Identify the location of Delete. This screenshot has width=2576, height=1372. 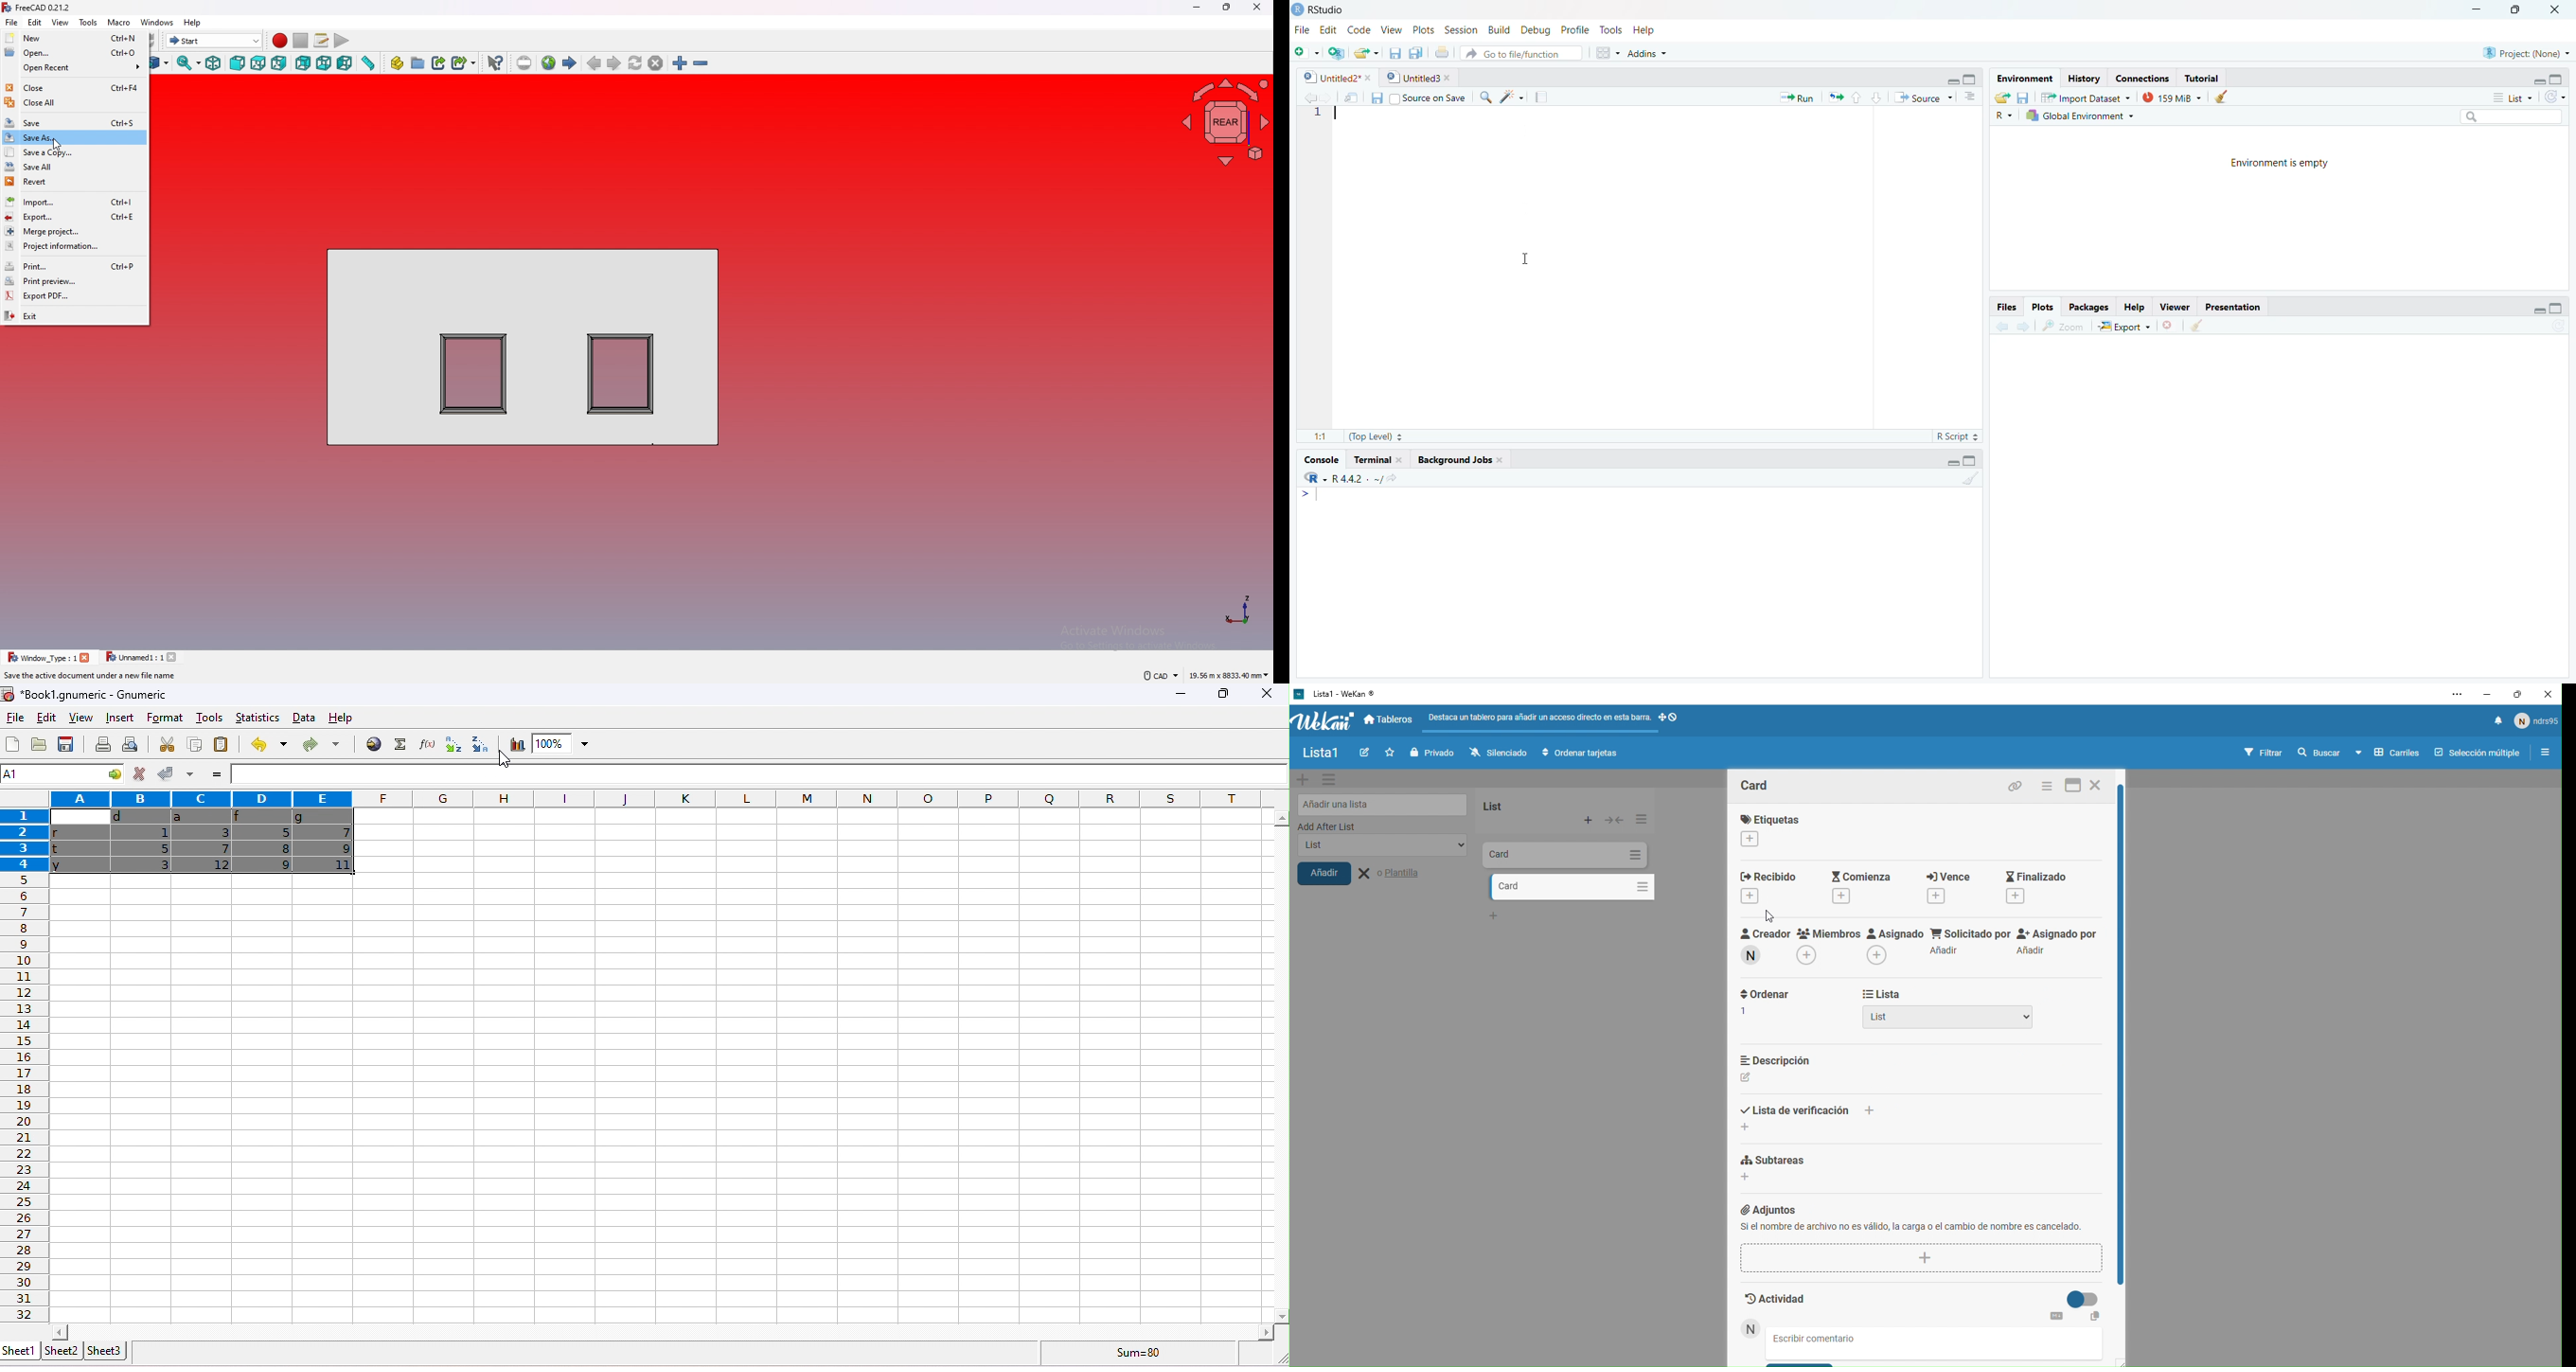
(2169, 326).